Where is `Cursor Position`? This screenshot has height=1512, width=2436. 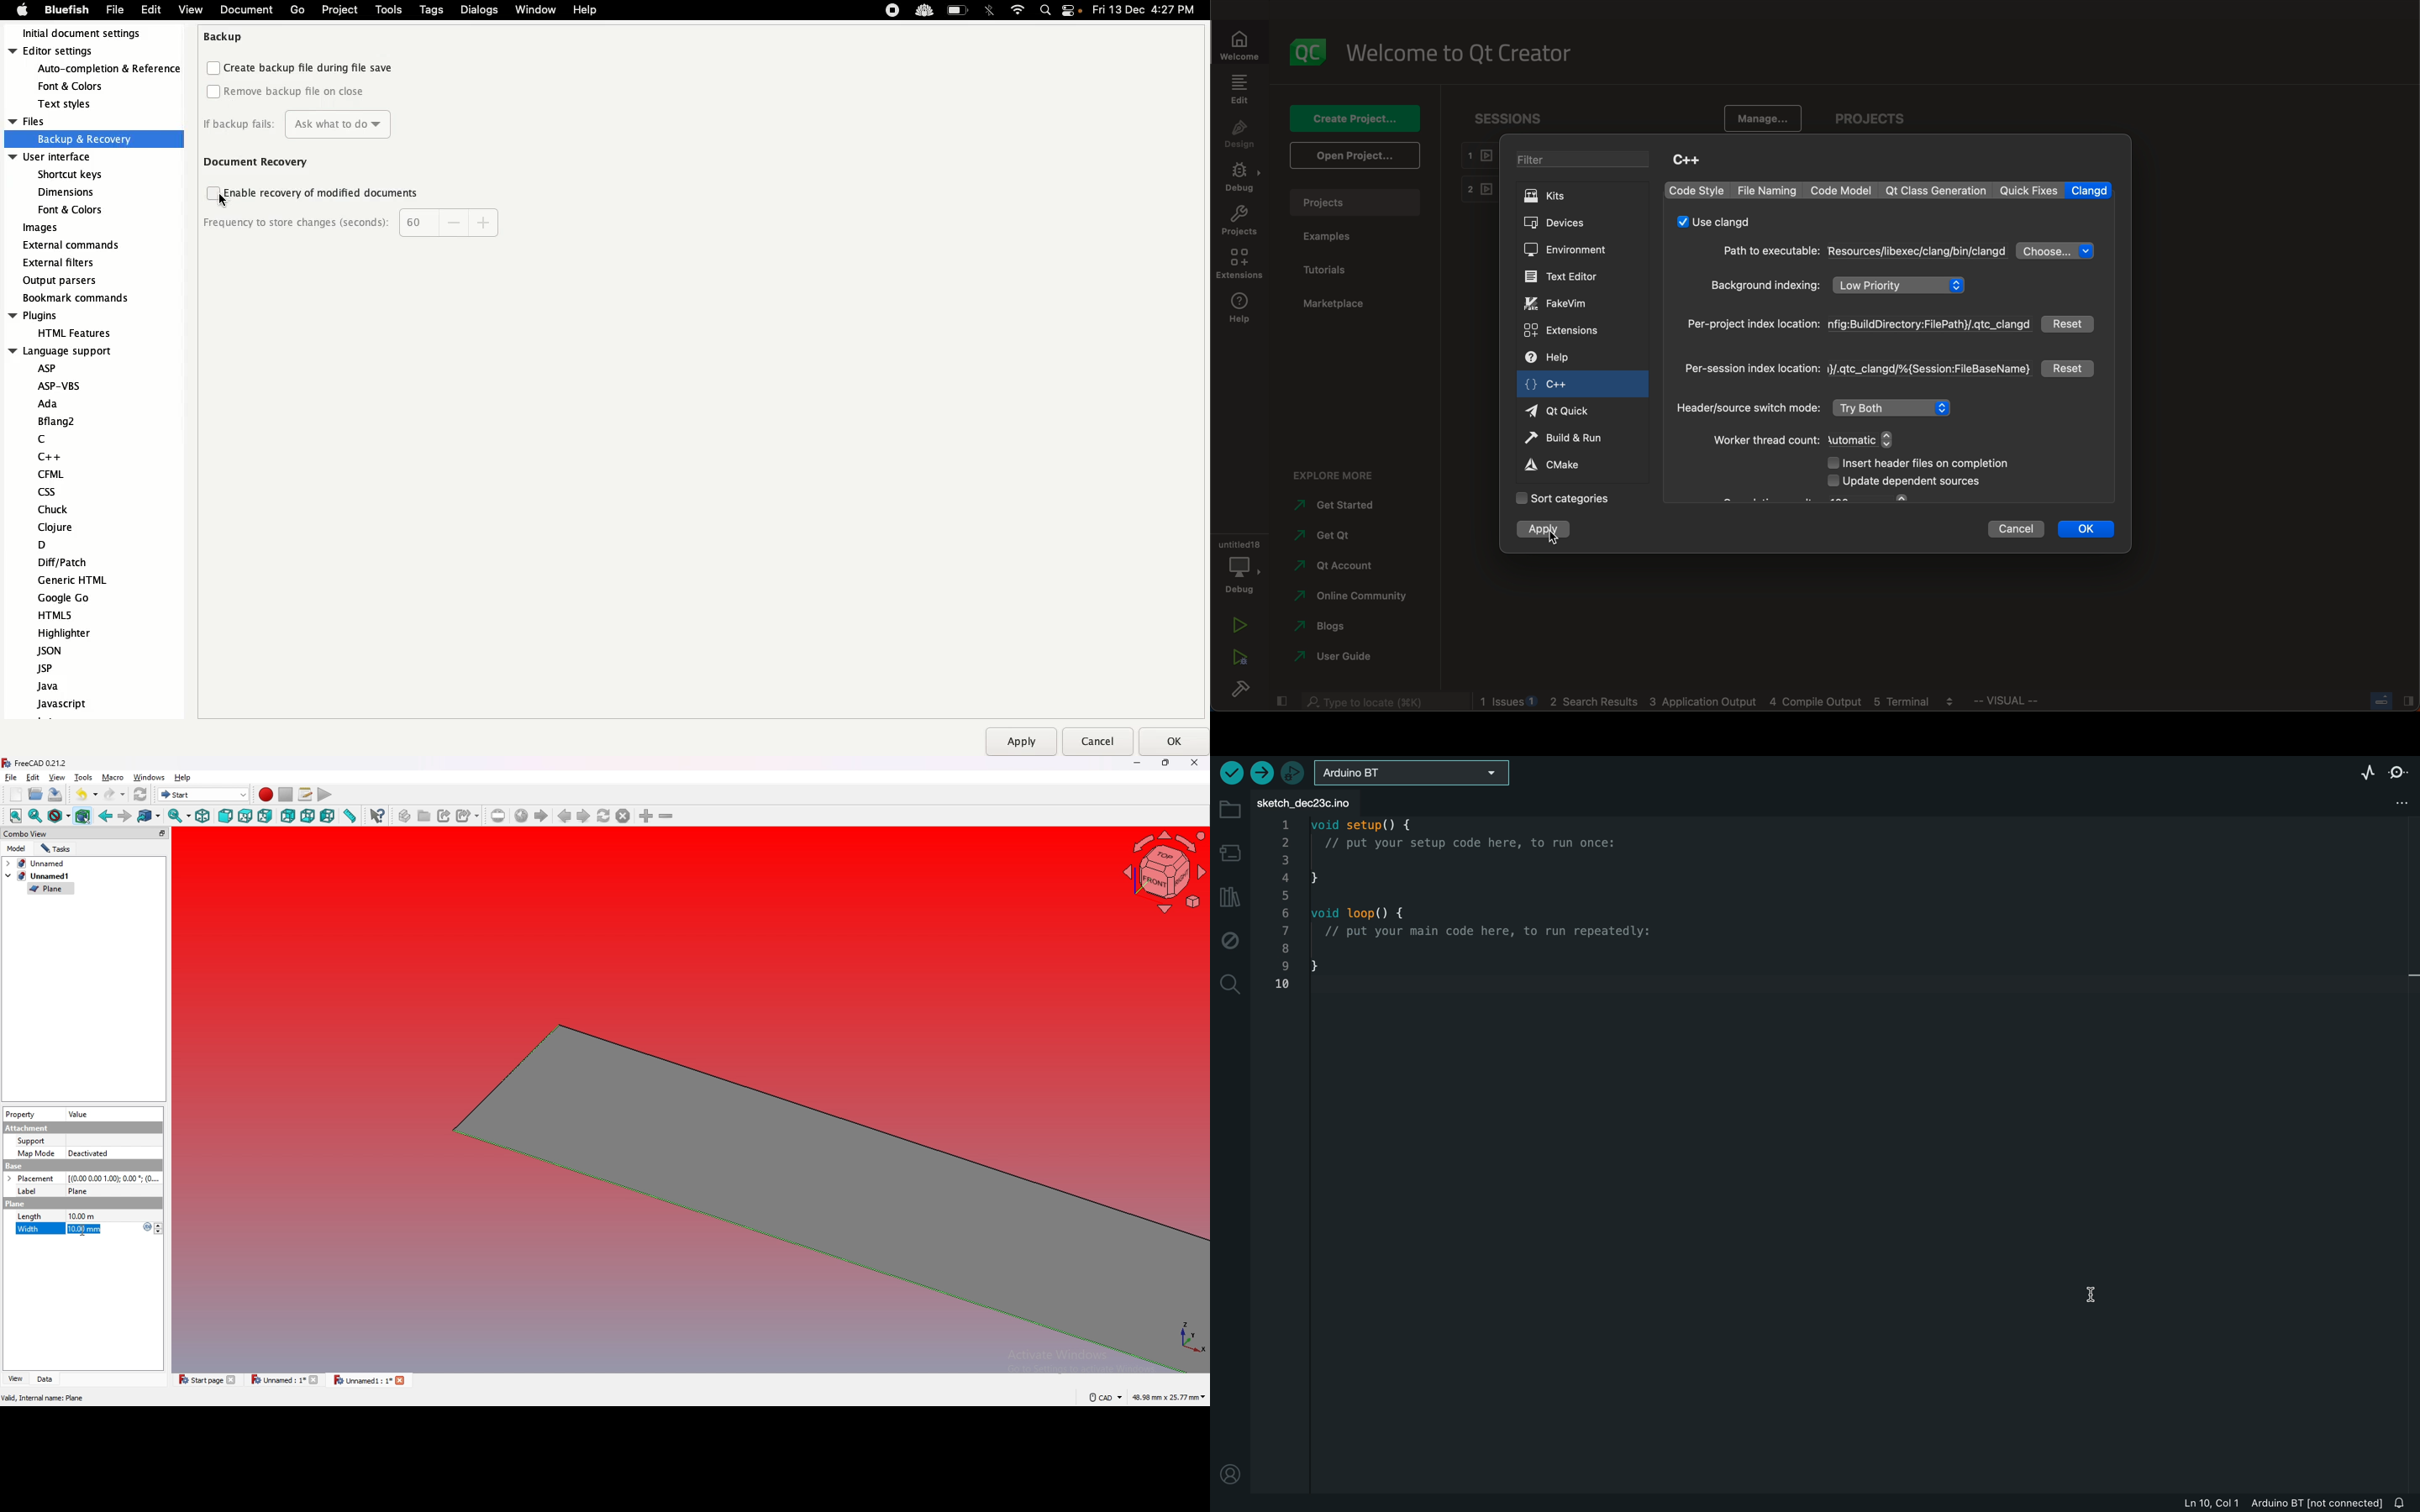 Cursor Position is located at coordinates (83, 1231).